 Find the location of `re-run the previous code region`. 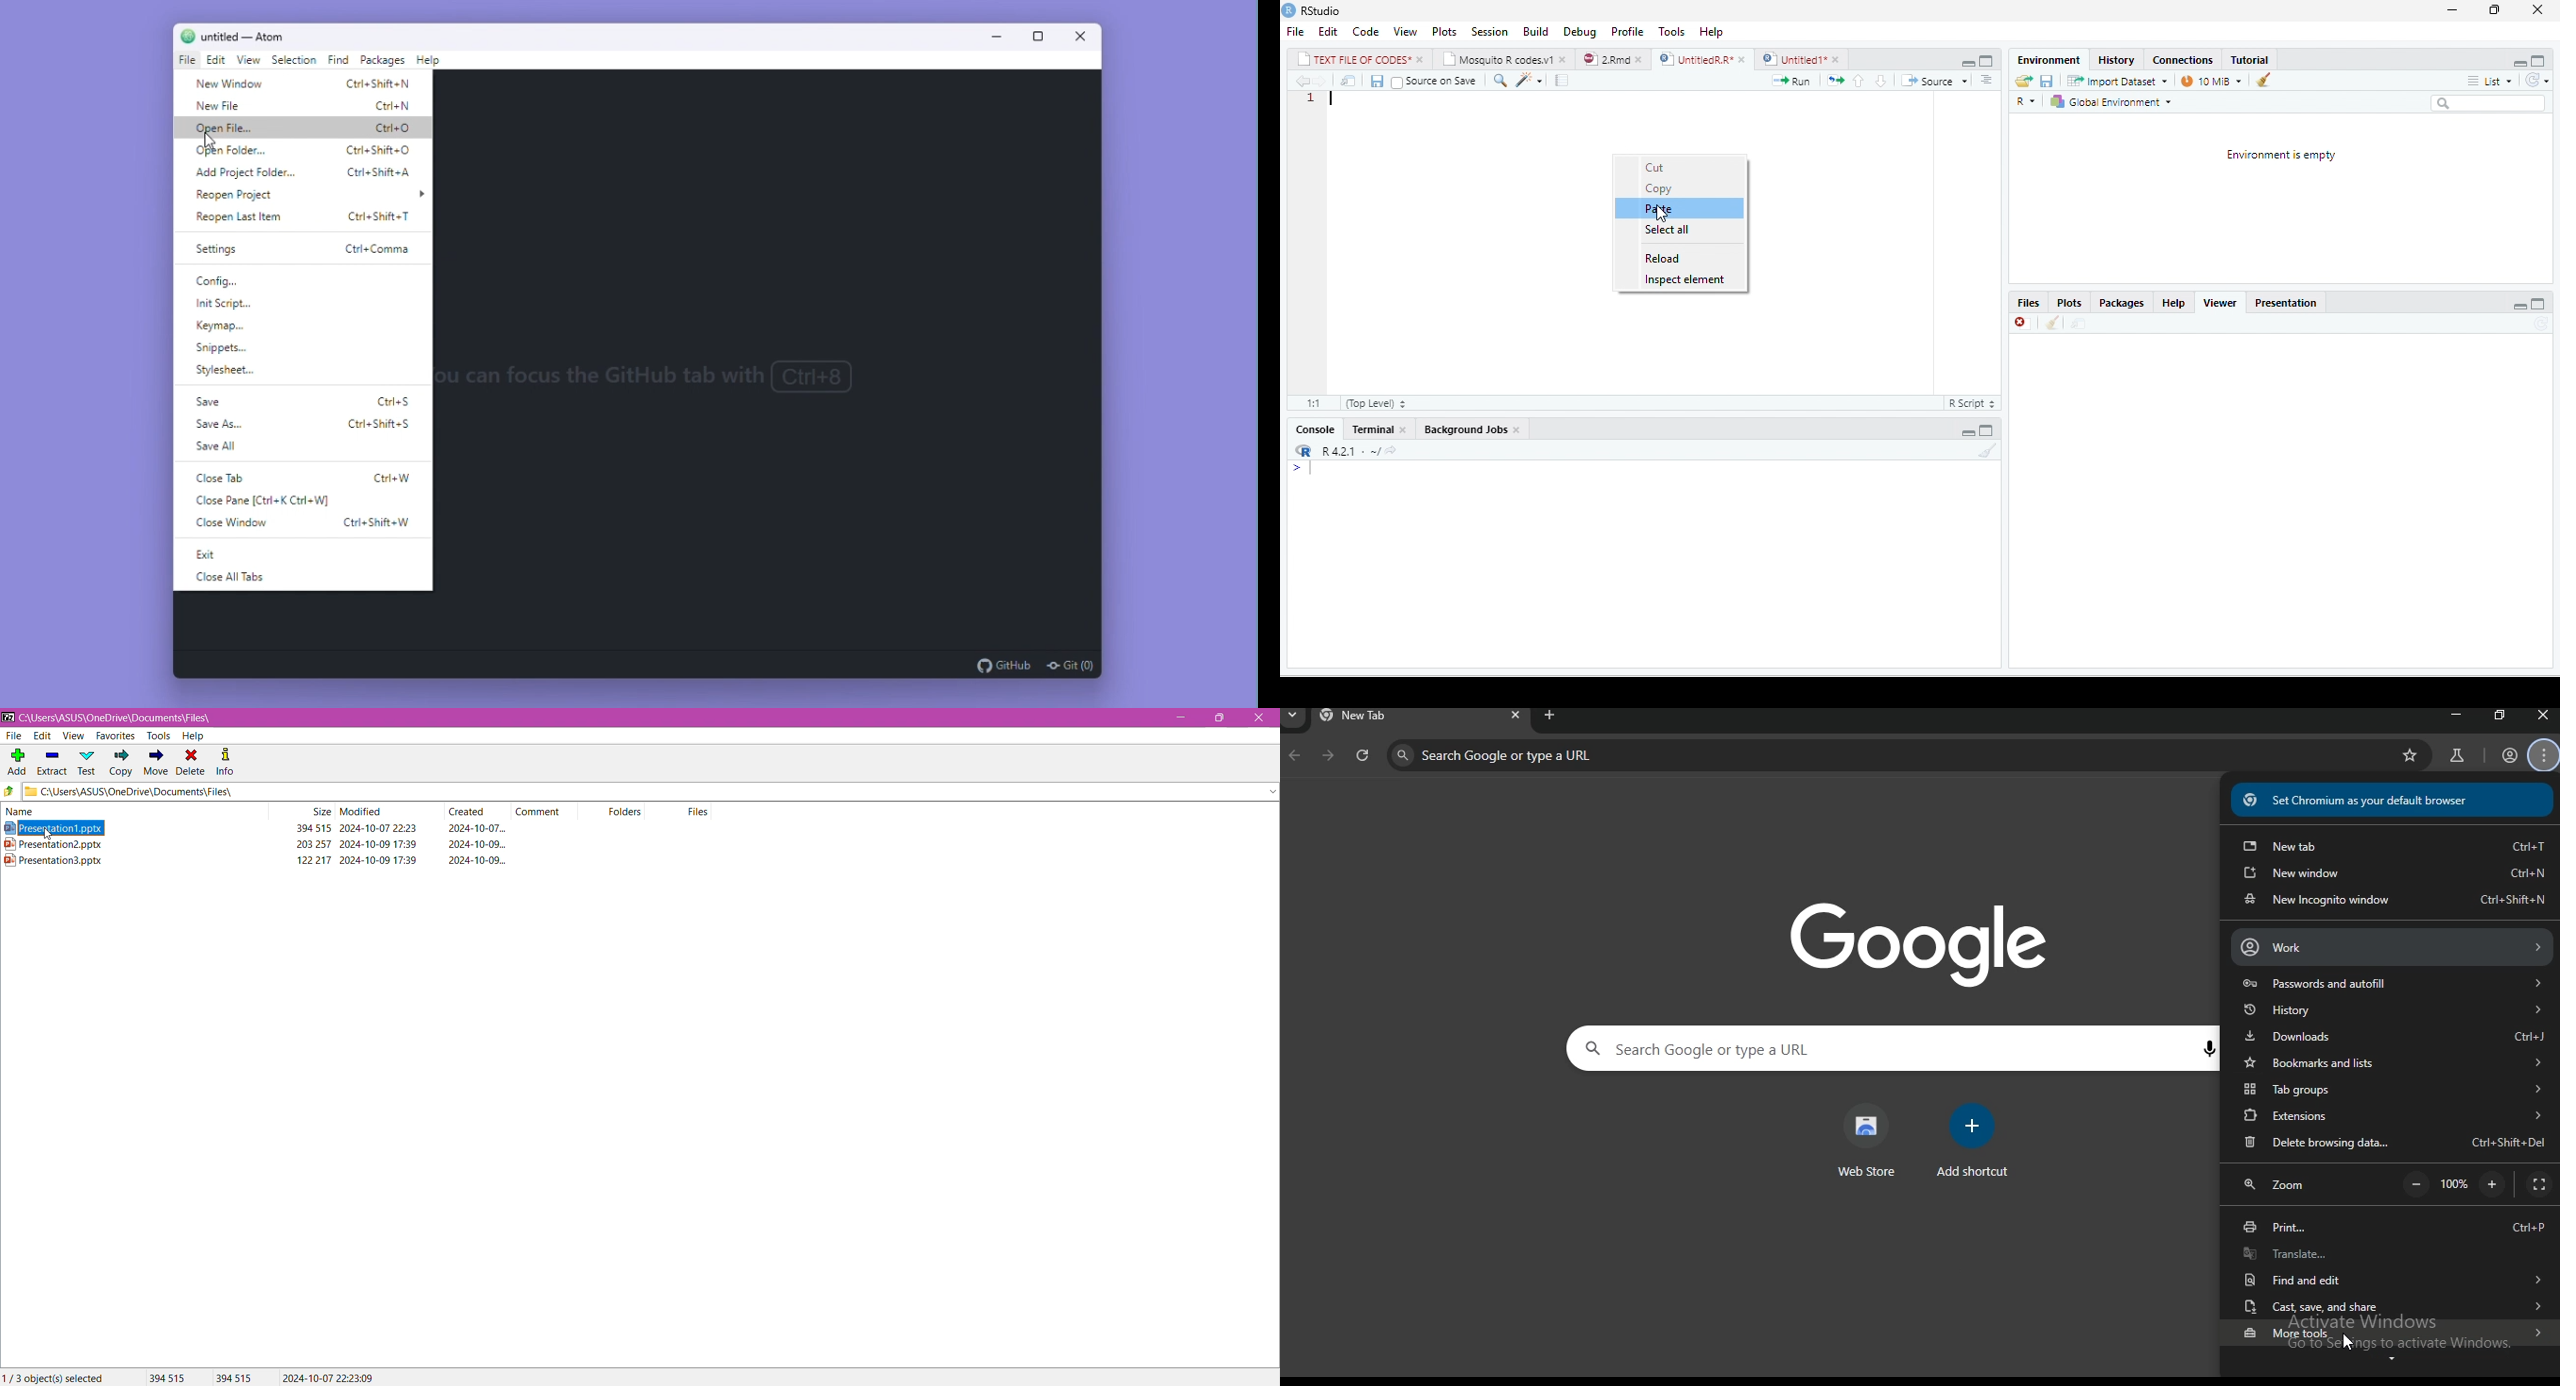

re-run the previous code region is located at coordinates (1834, 81).